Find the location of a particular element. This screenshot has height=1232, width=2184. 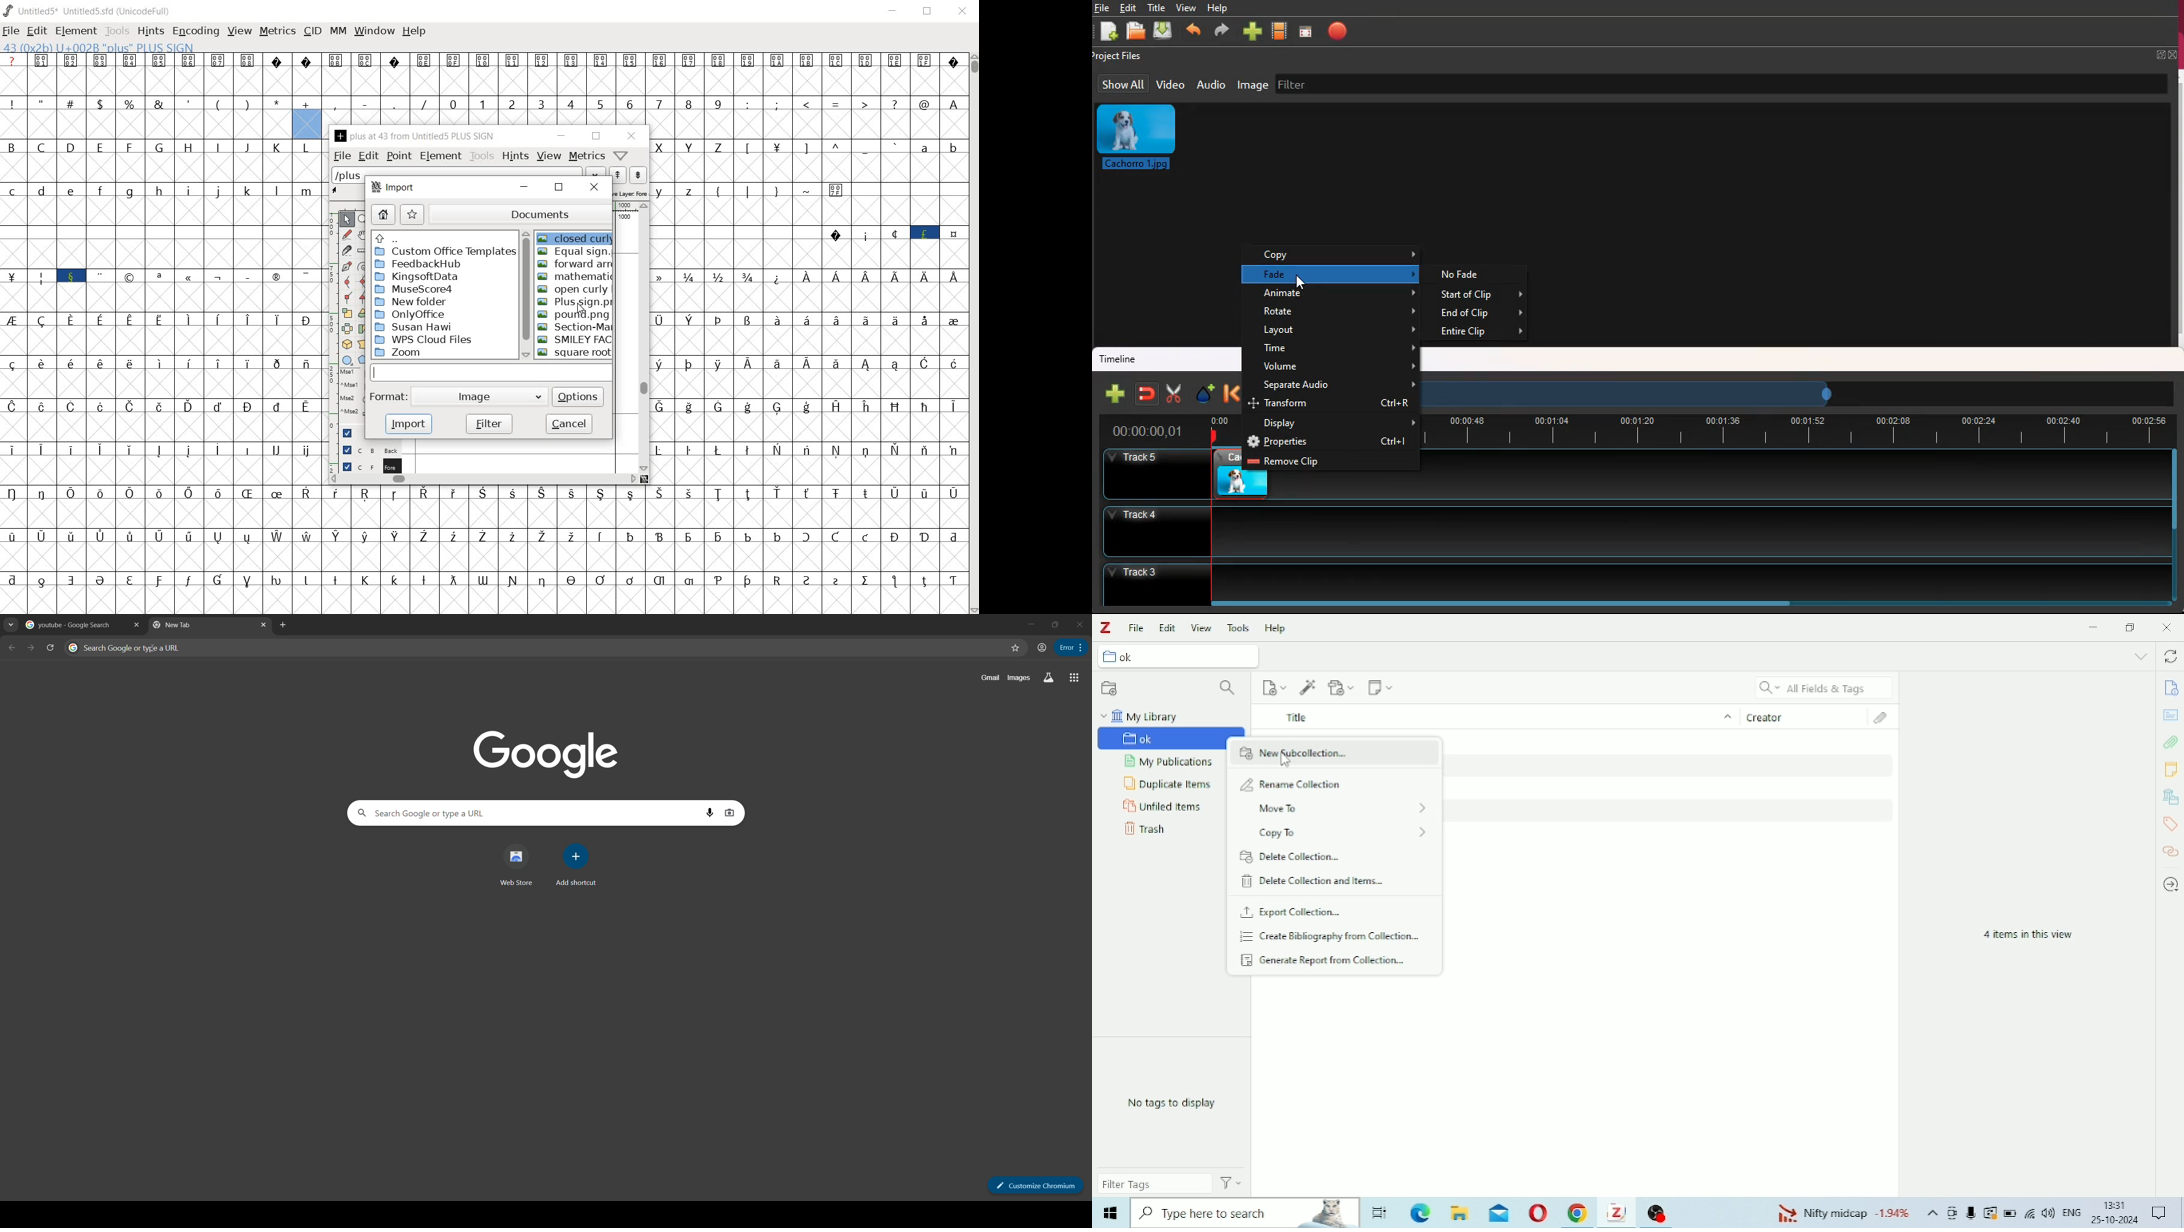

cid is located at coordinates (312, 29).